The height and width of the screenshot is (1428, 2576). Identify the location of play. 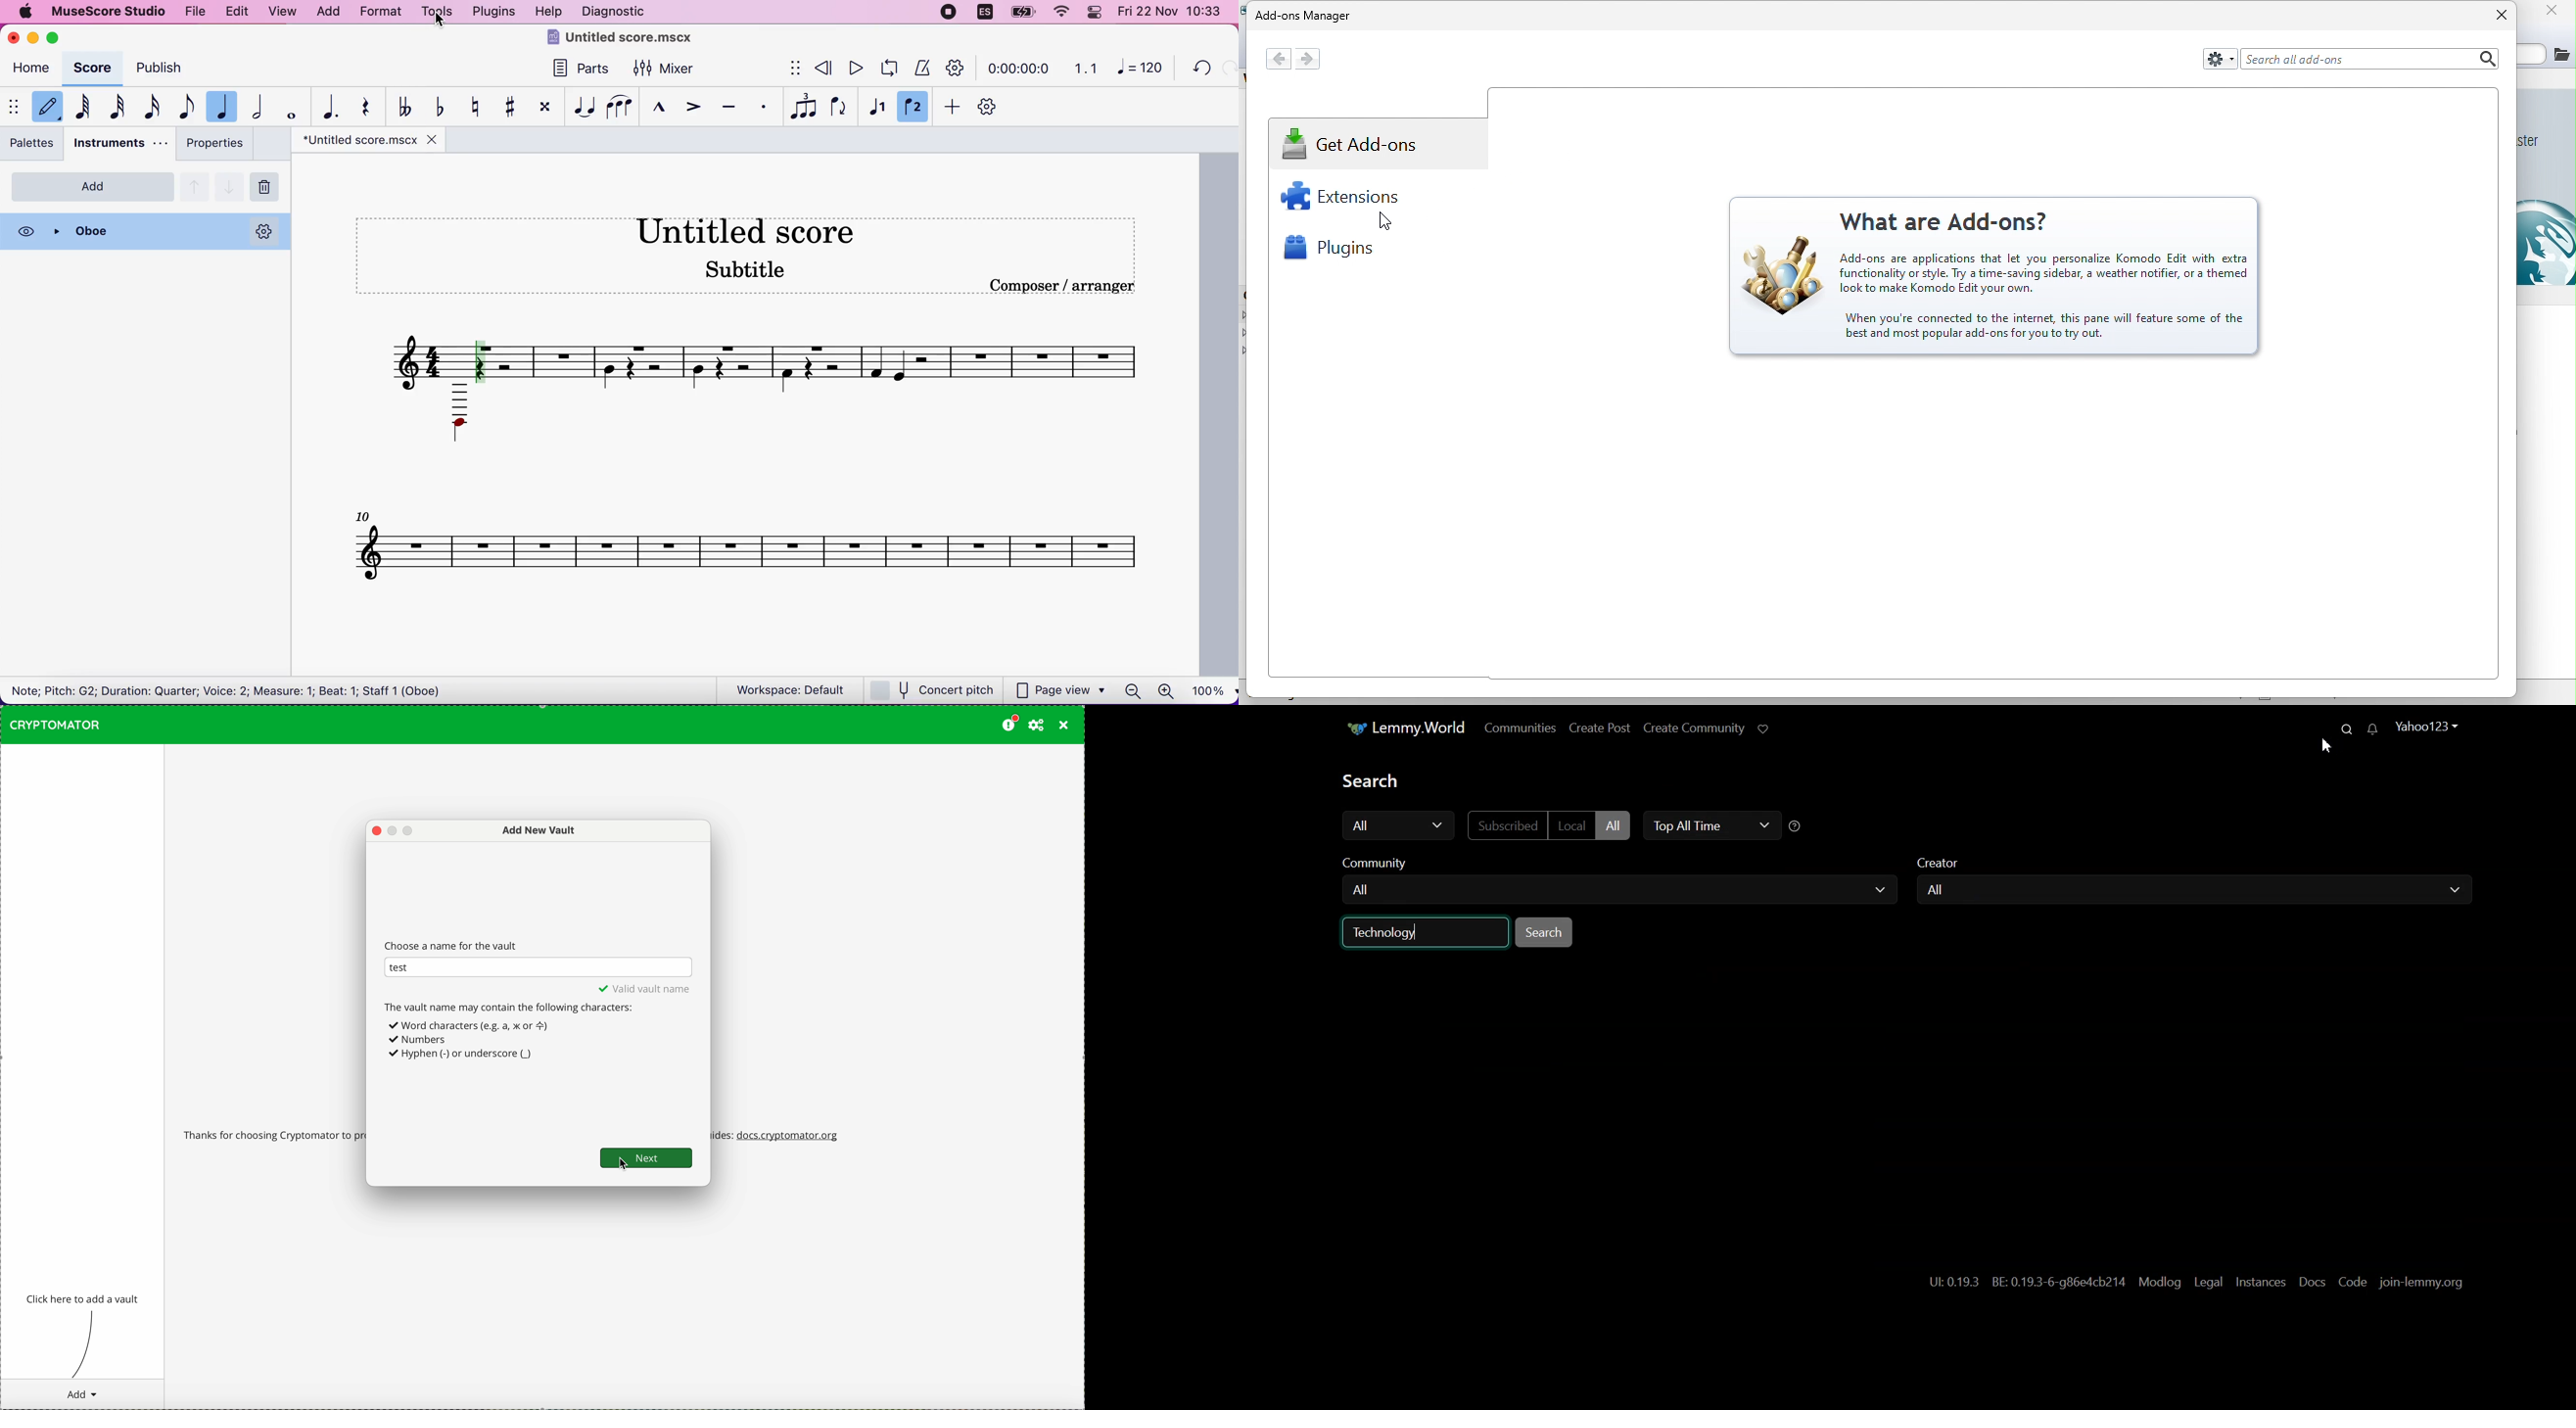
(852, 70).